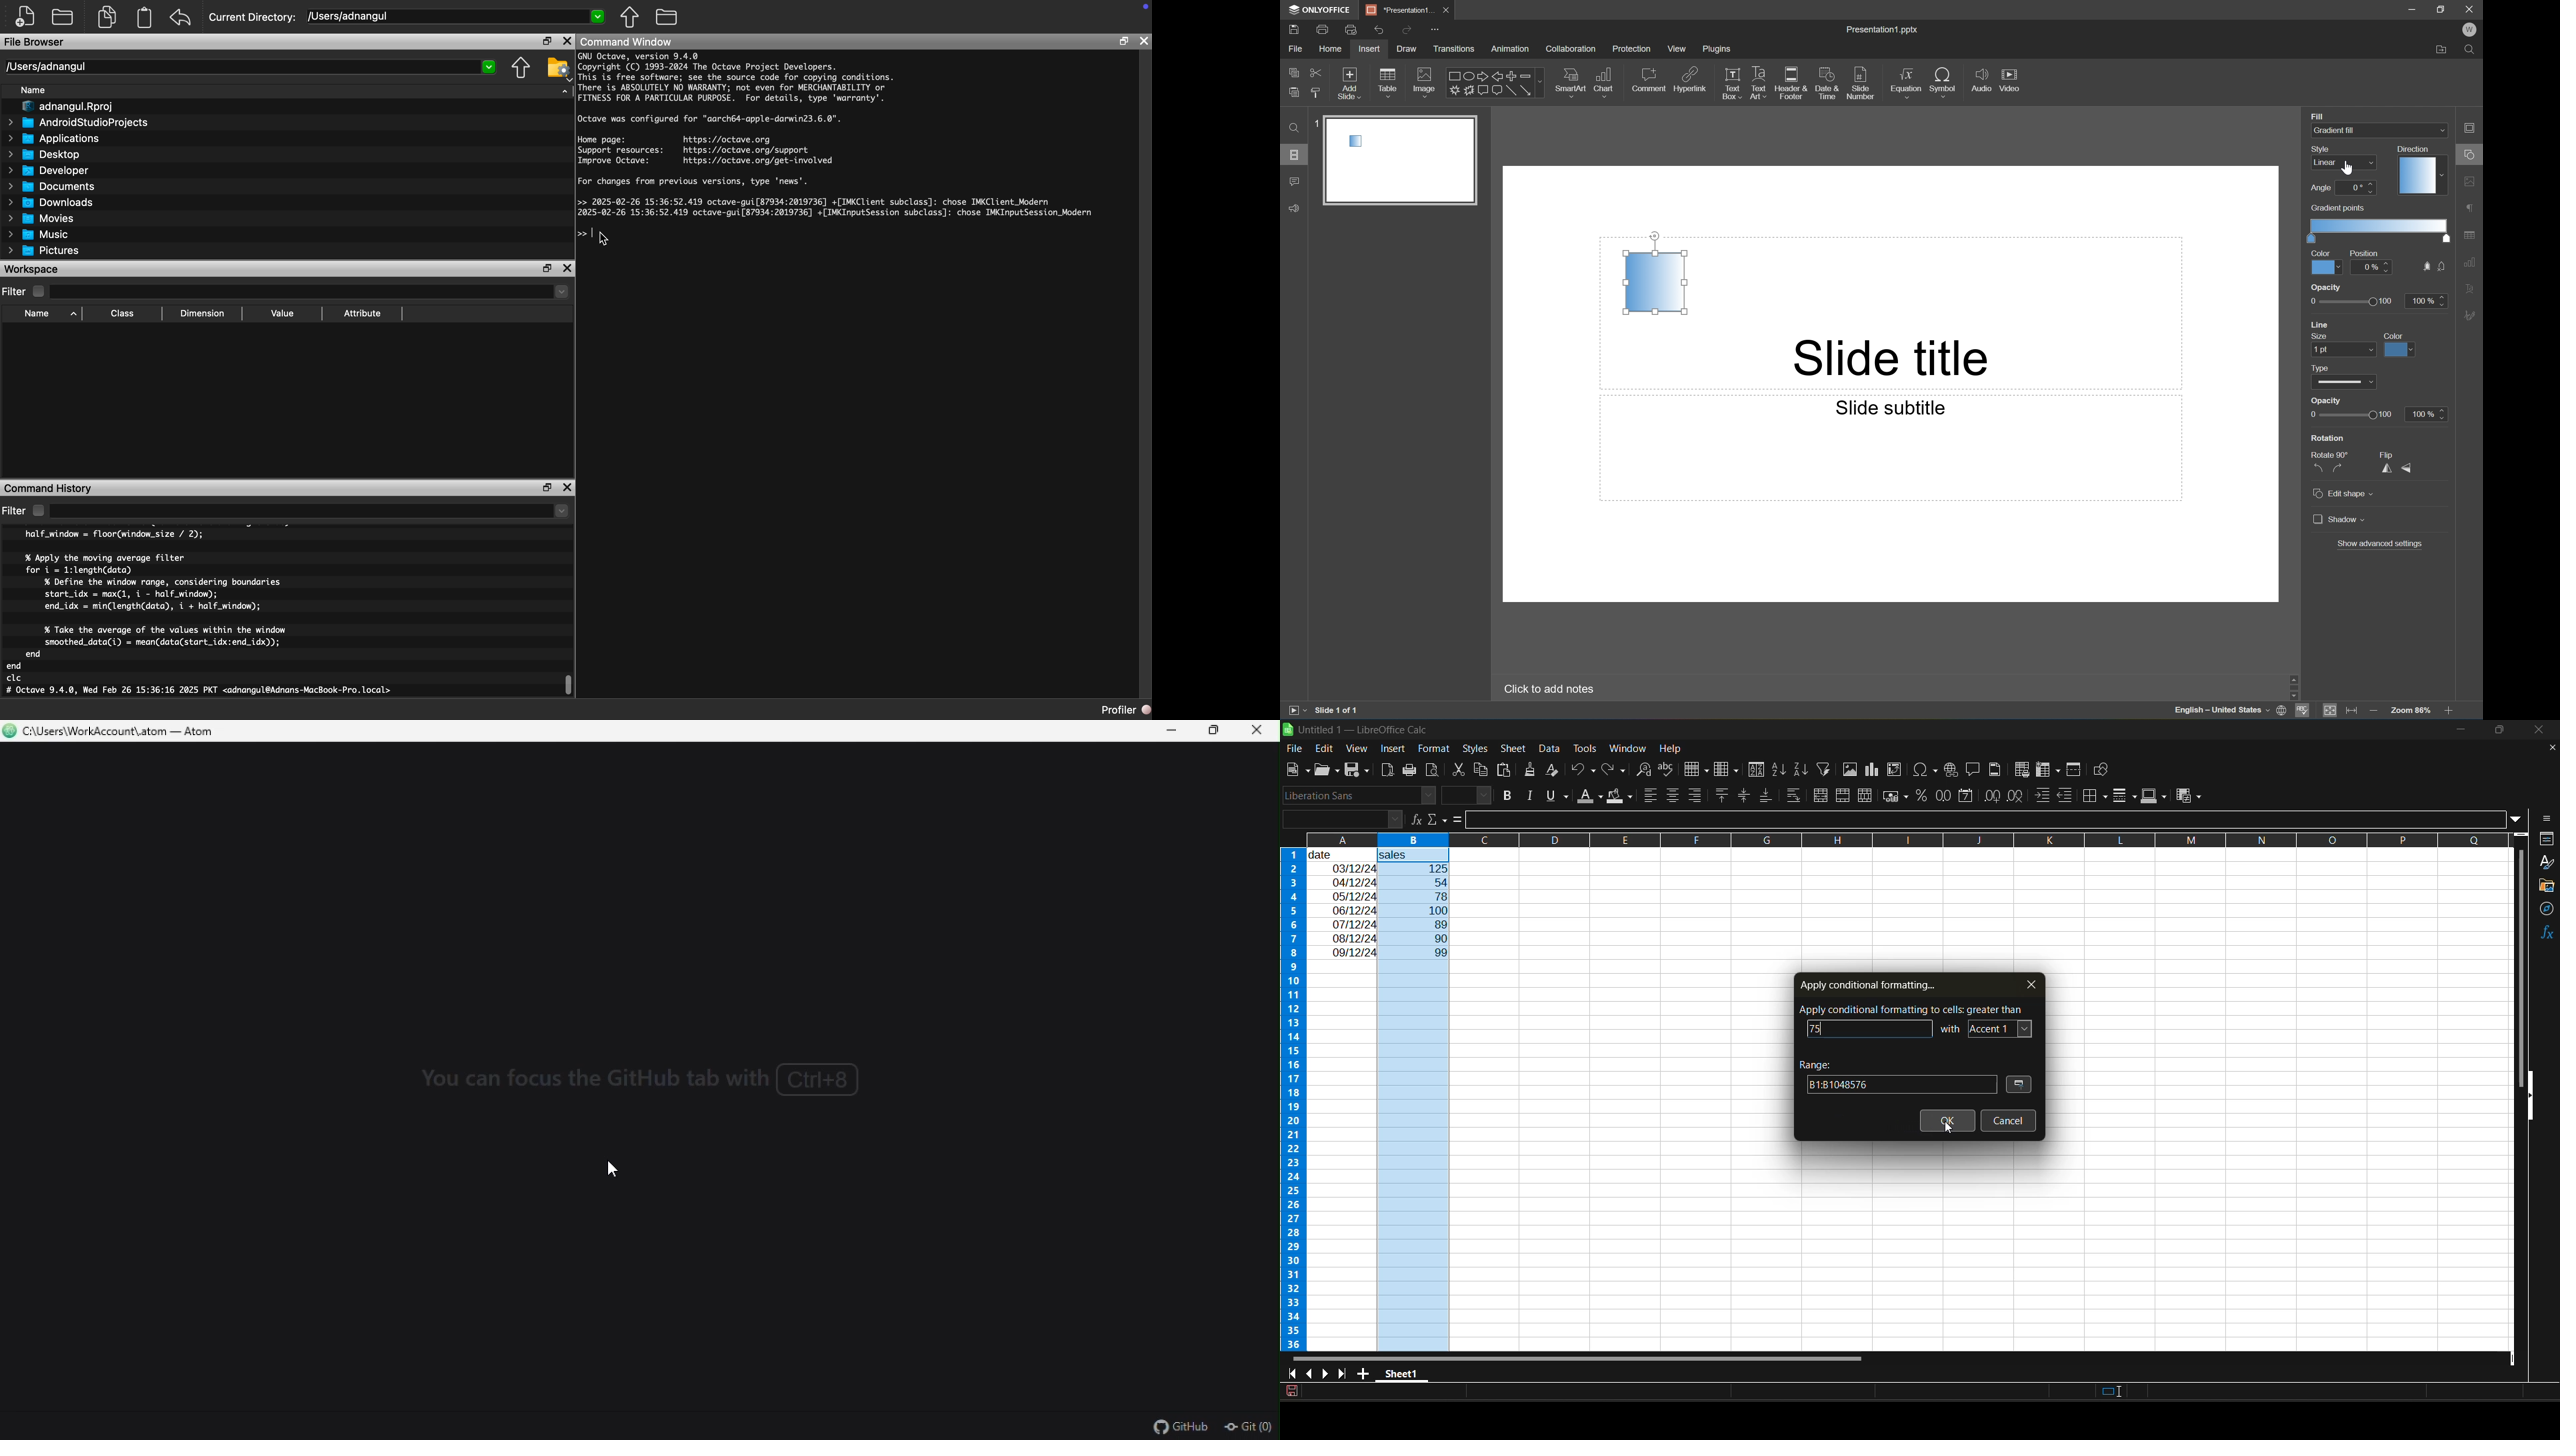 This screenshot has width=2576, height=1456. What do you see at coordinates (2026, 984) in the screenshot?
I see `close tab` at bounding box center [2026, 984].